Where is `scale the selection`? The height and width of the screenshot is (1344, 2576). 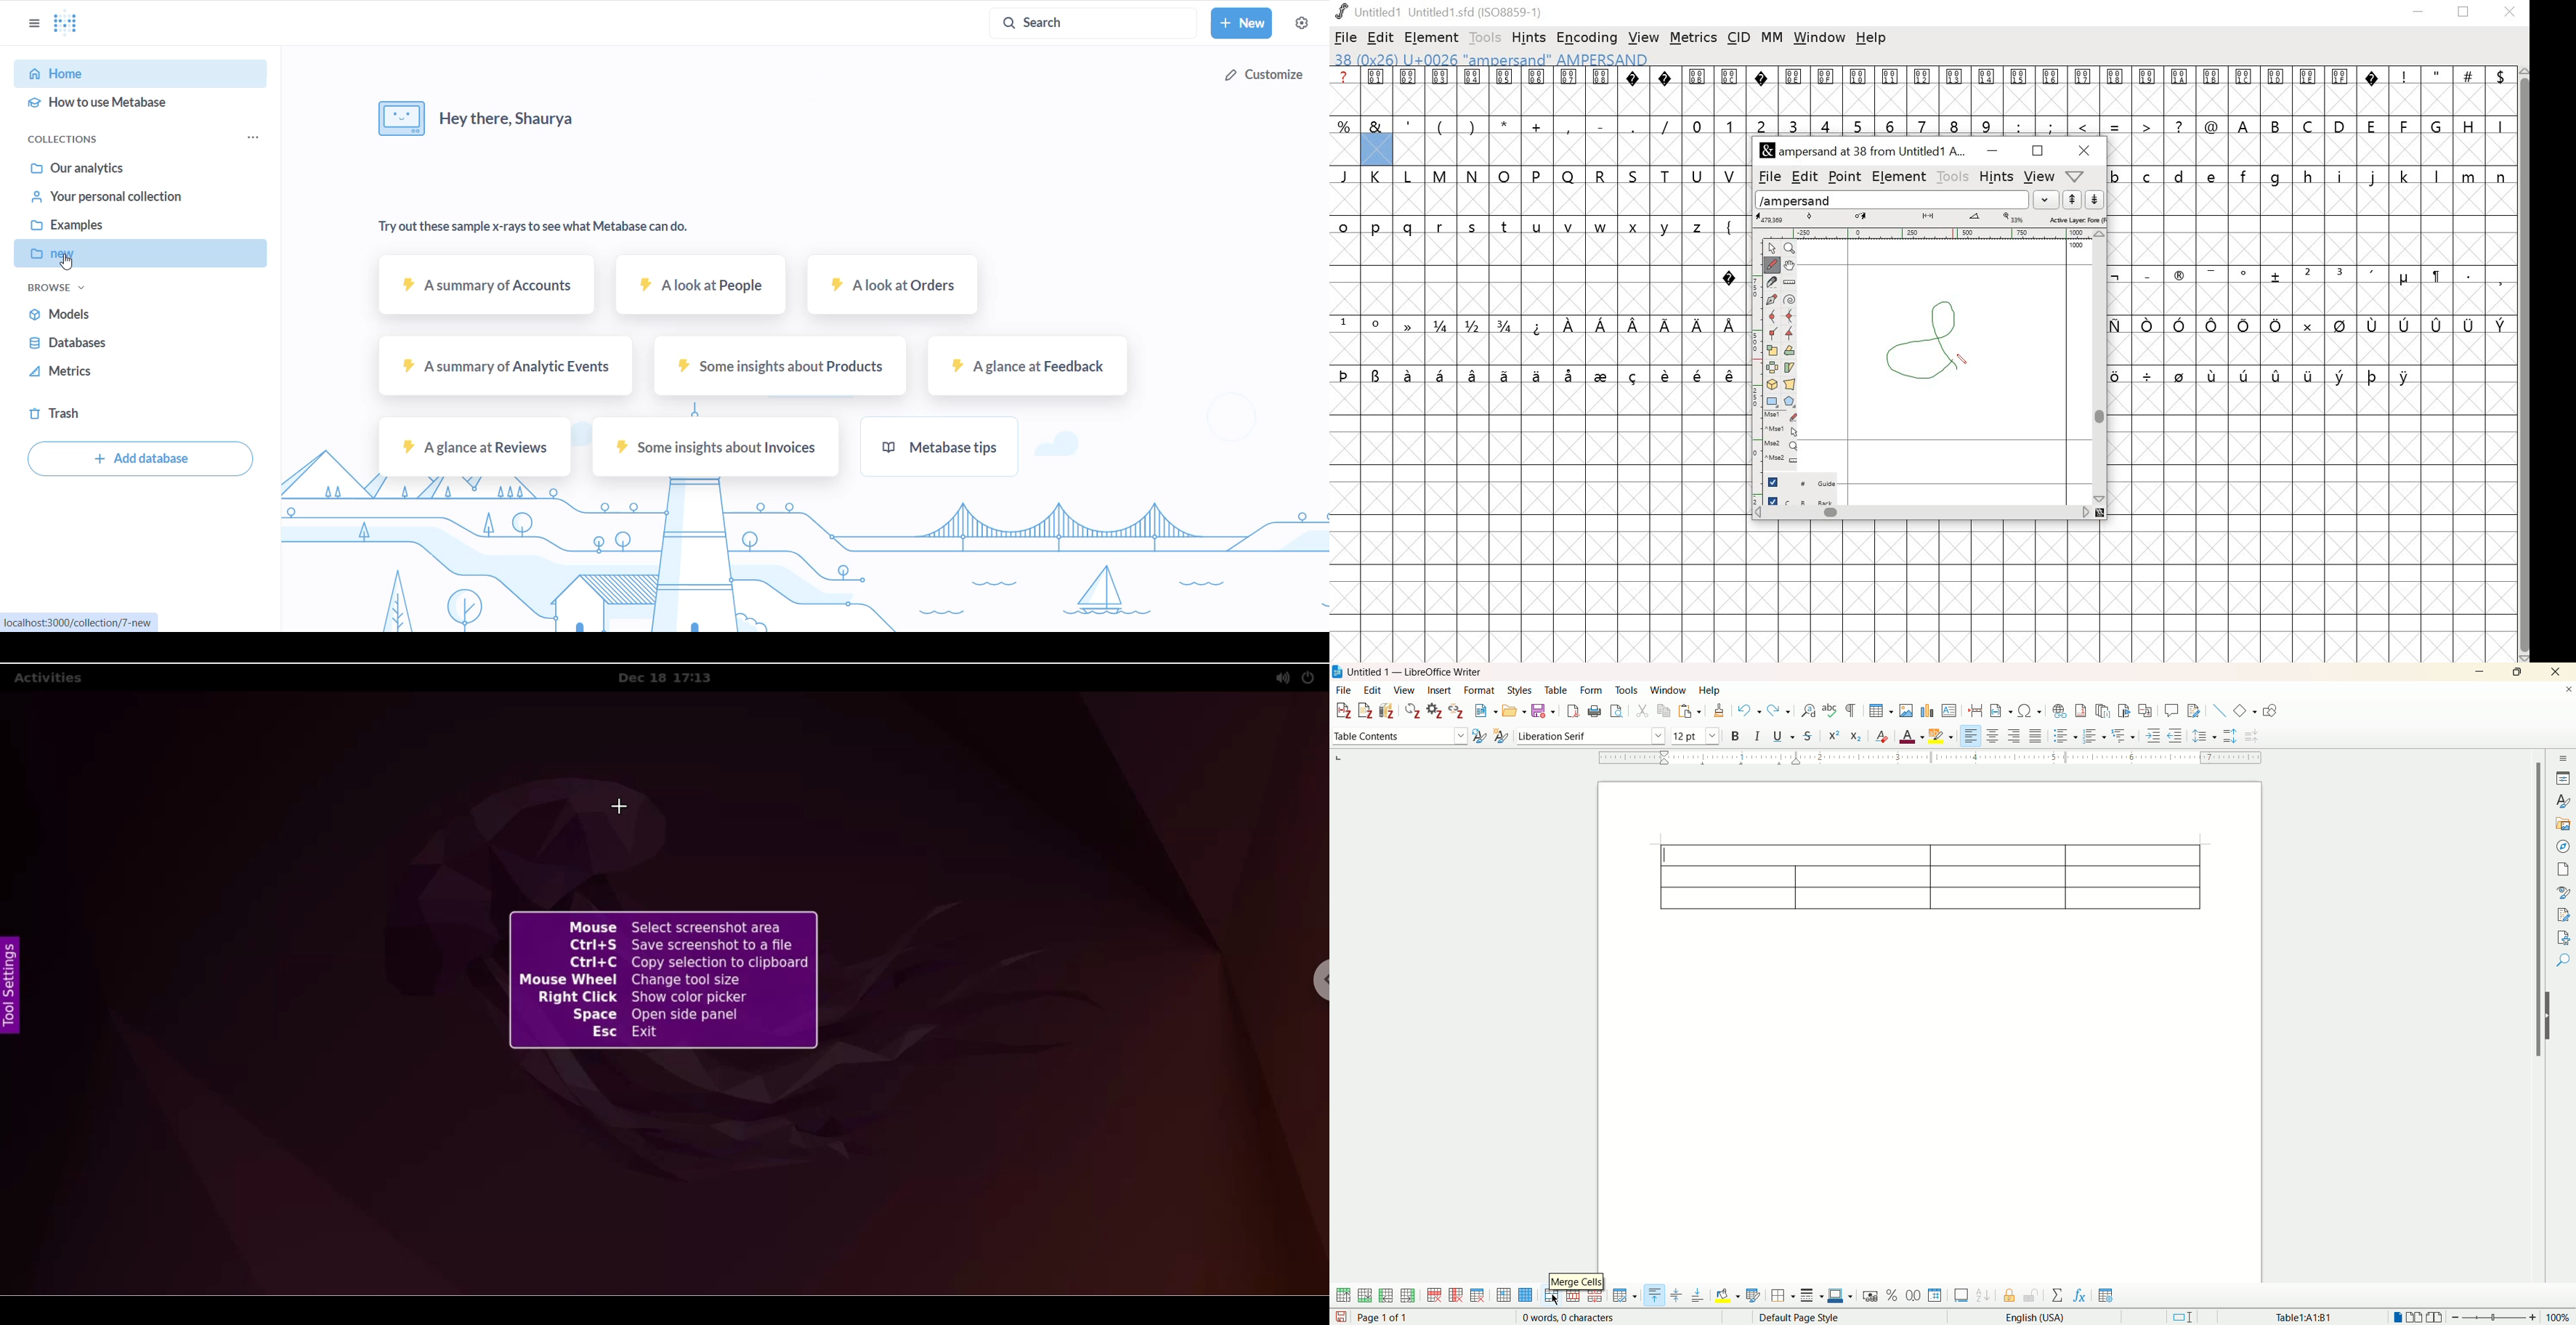
scale the selection is located at coordinates (1772, 351).